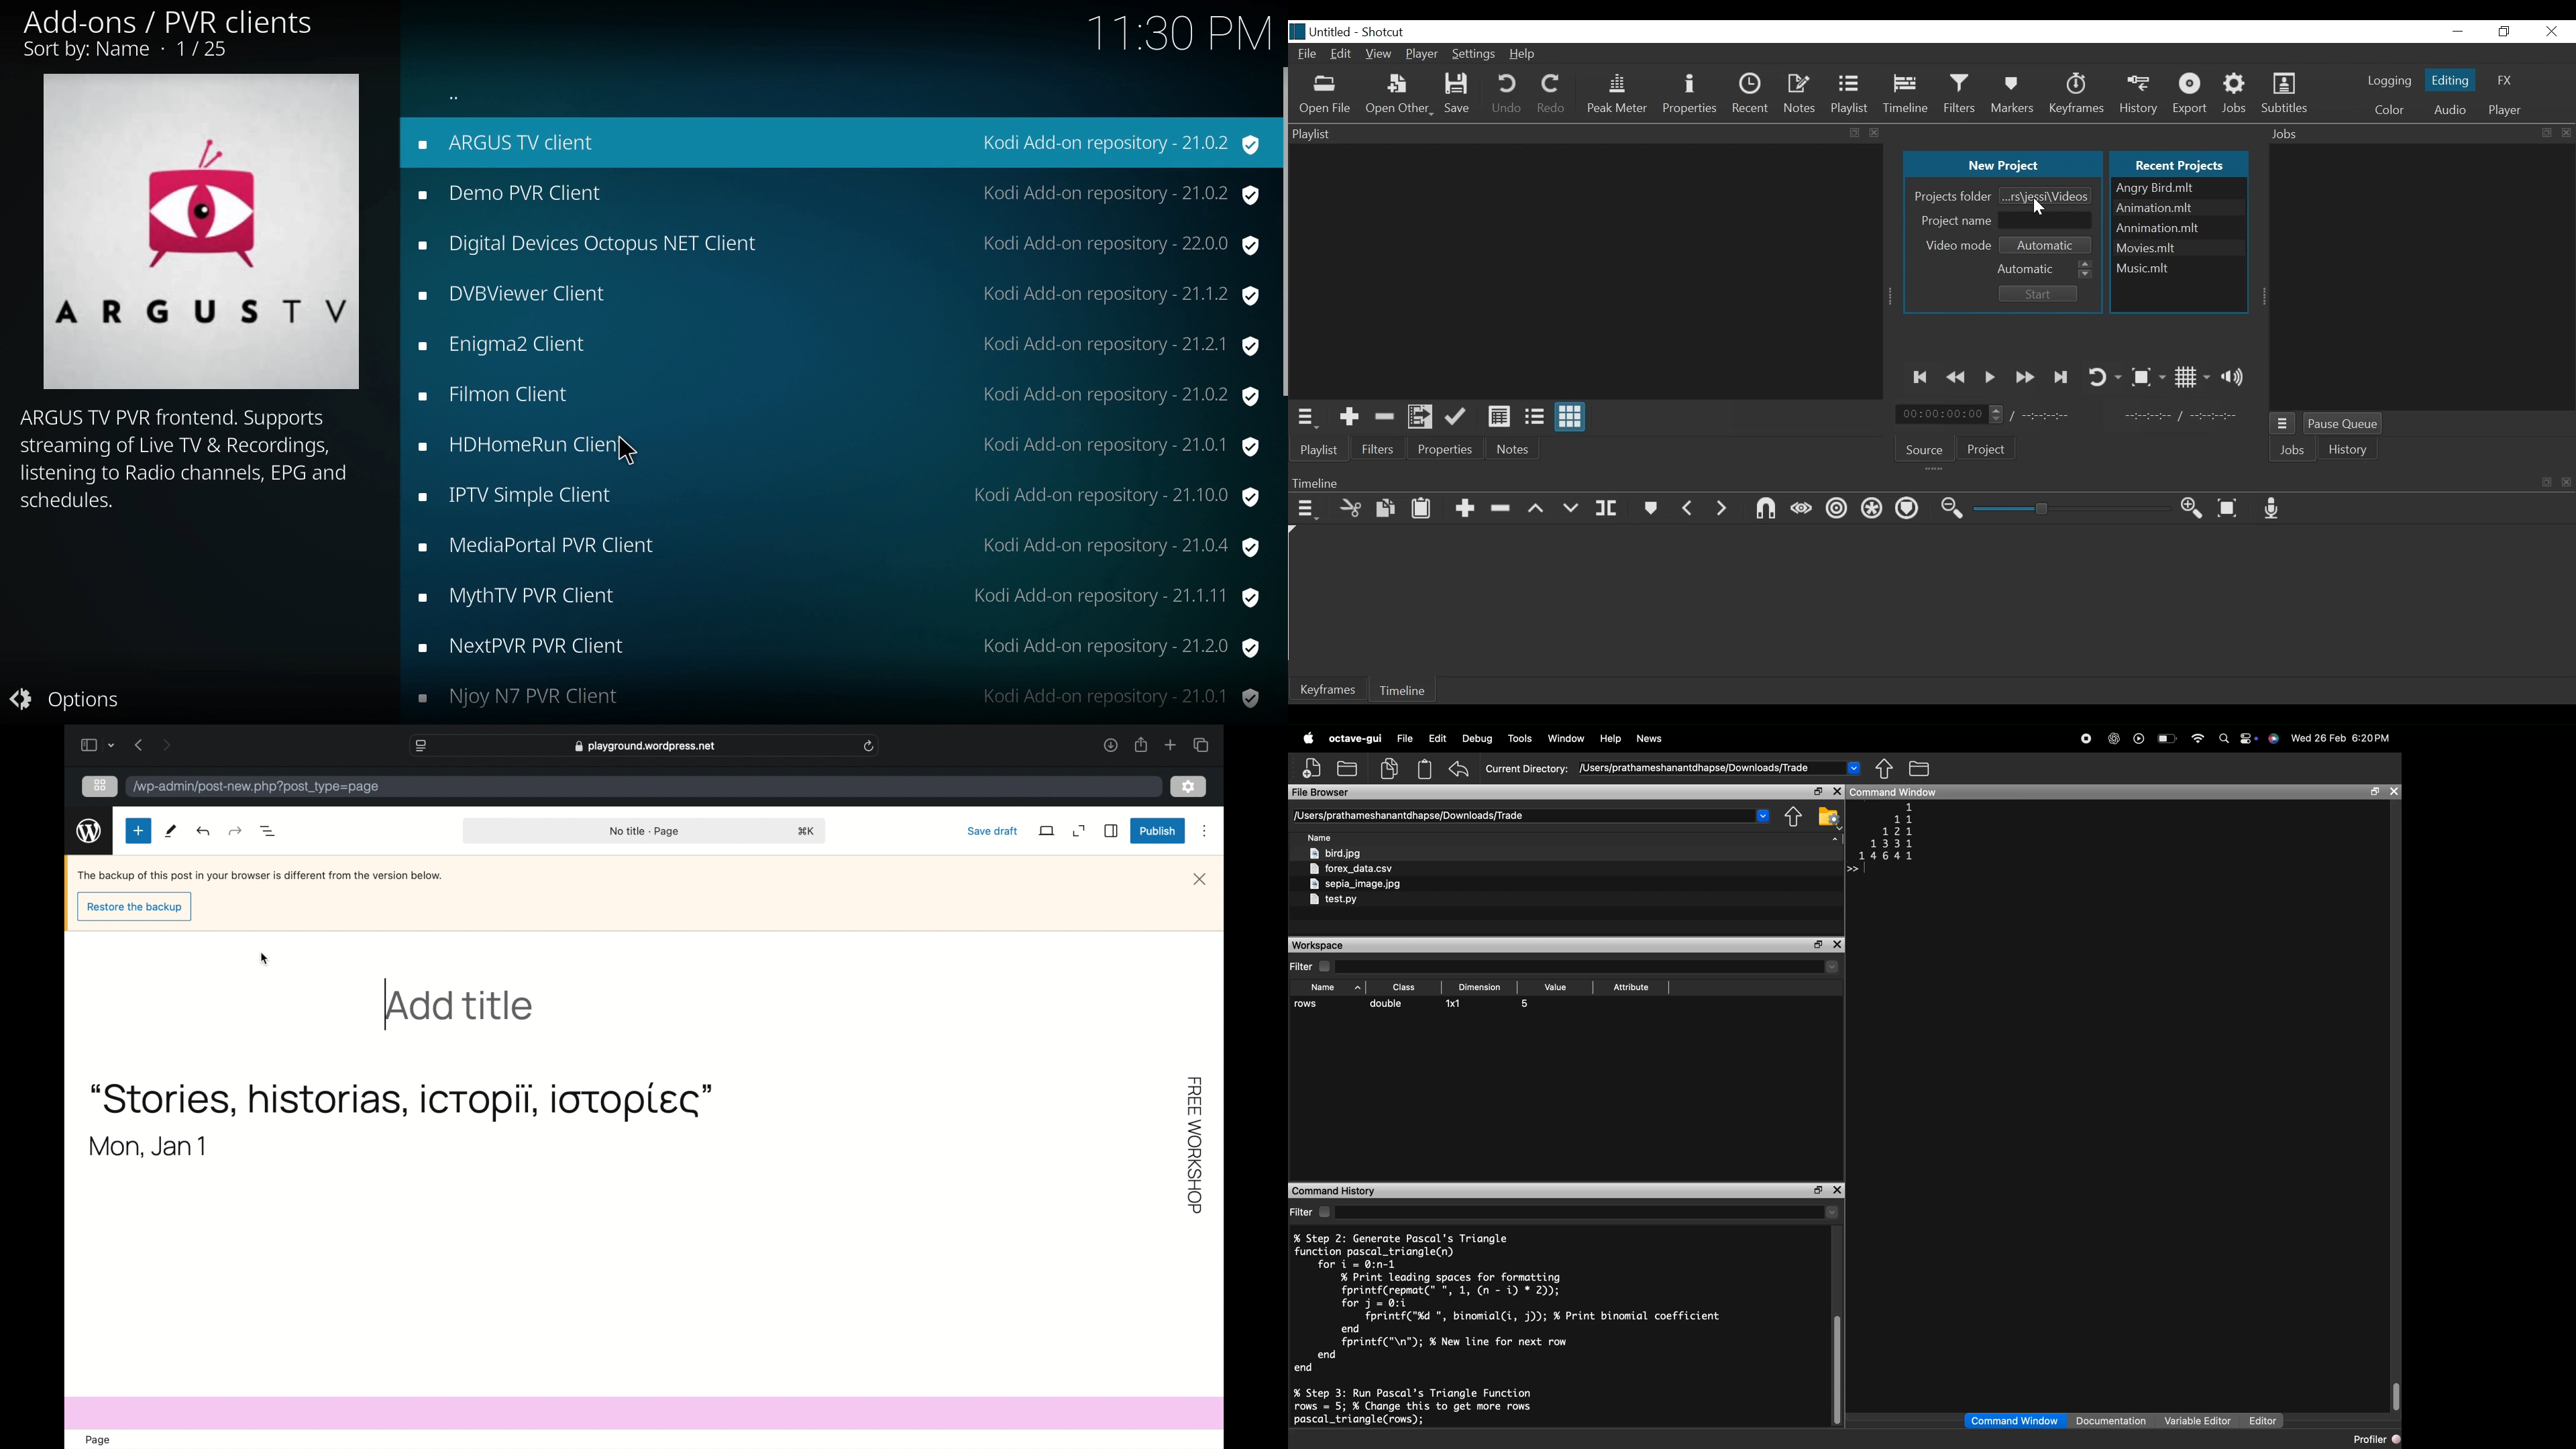 Image resolution: width=2576 pixels, height=1456 pixels. What do you see at coordinates (2147, 377) in the screenshot?
I see `Toggle Zoom` at bounding box center [2147, 377].